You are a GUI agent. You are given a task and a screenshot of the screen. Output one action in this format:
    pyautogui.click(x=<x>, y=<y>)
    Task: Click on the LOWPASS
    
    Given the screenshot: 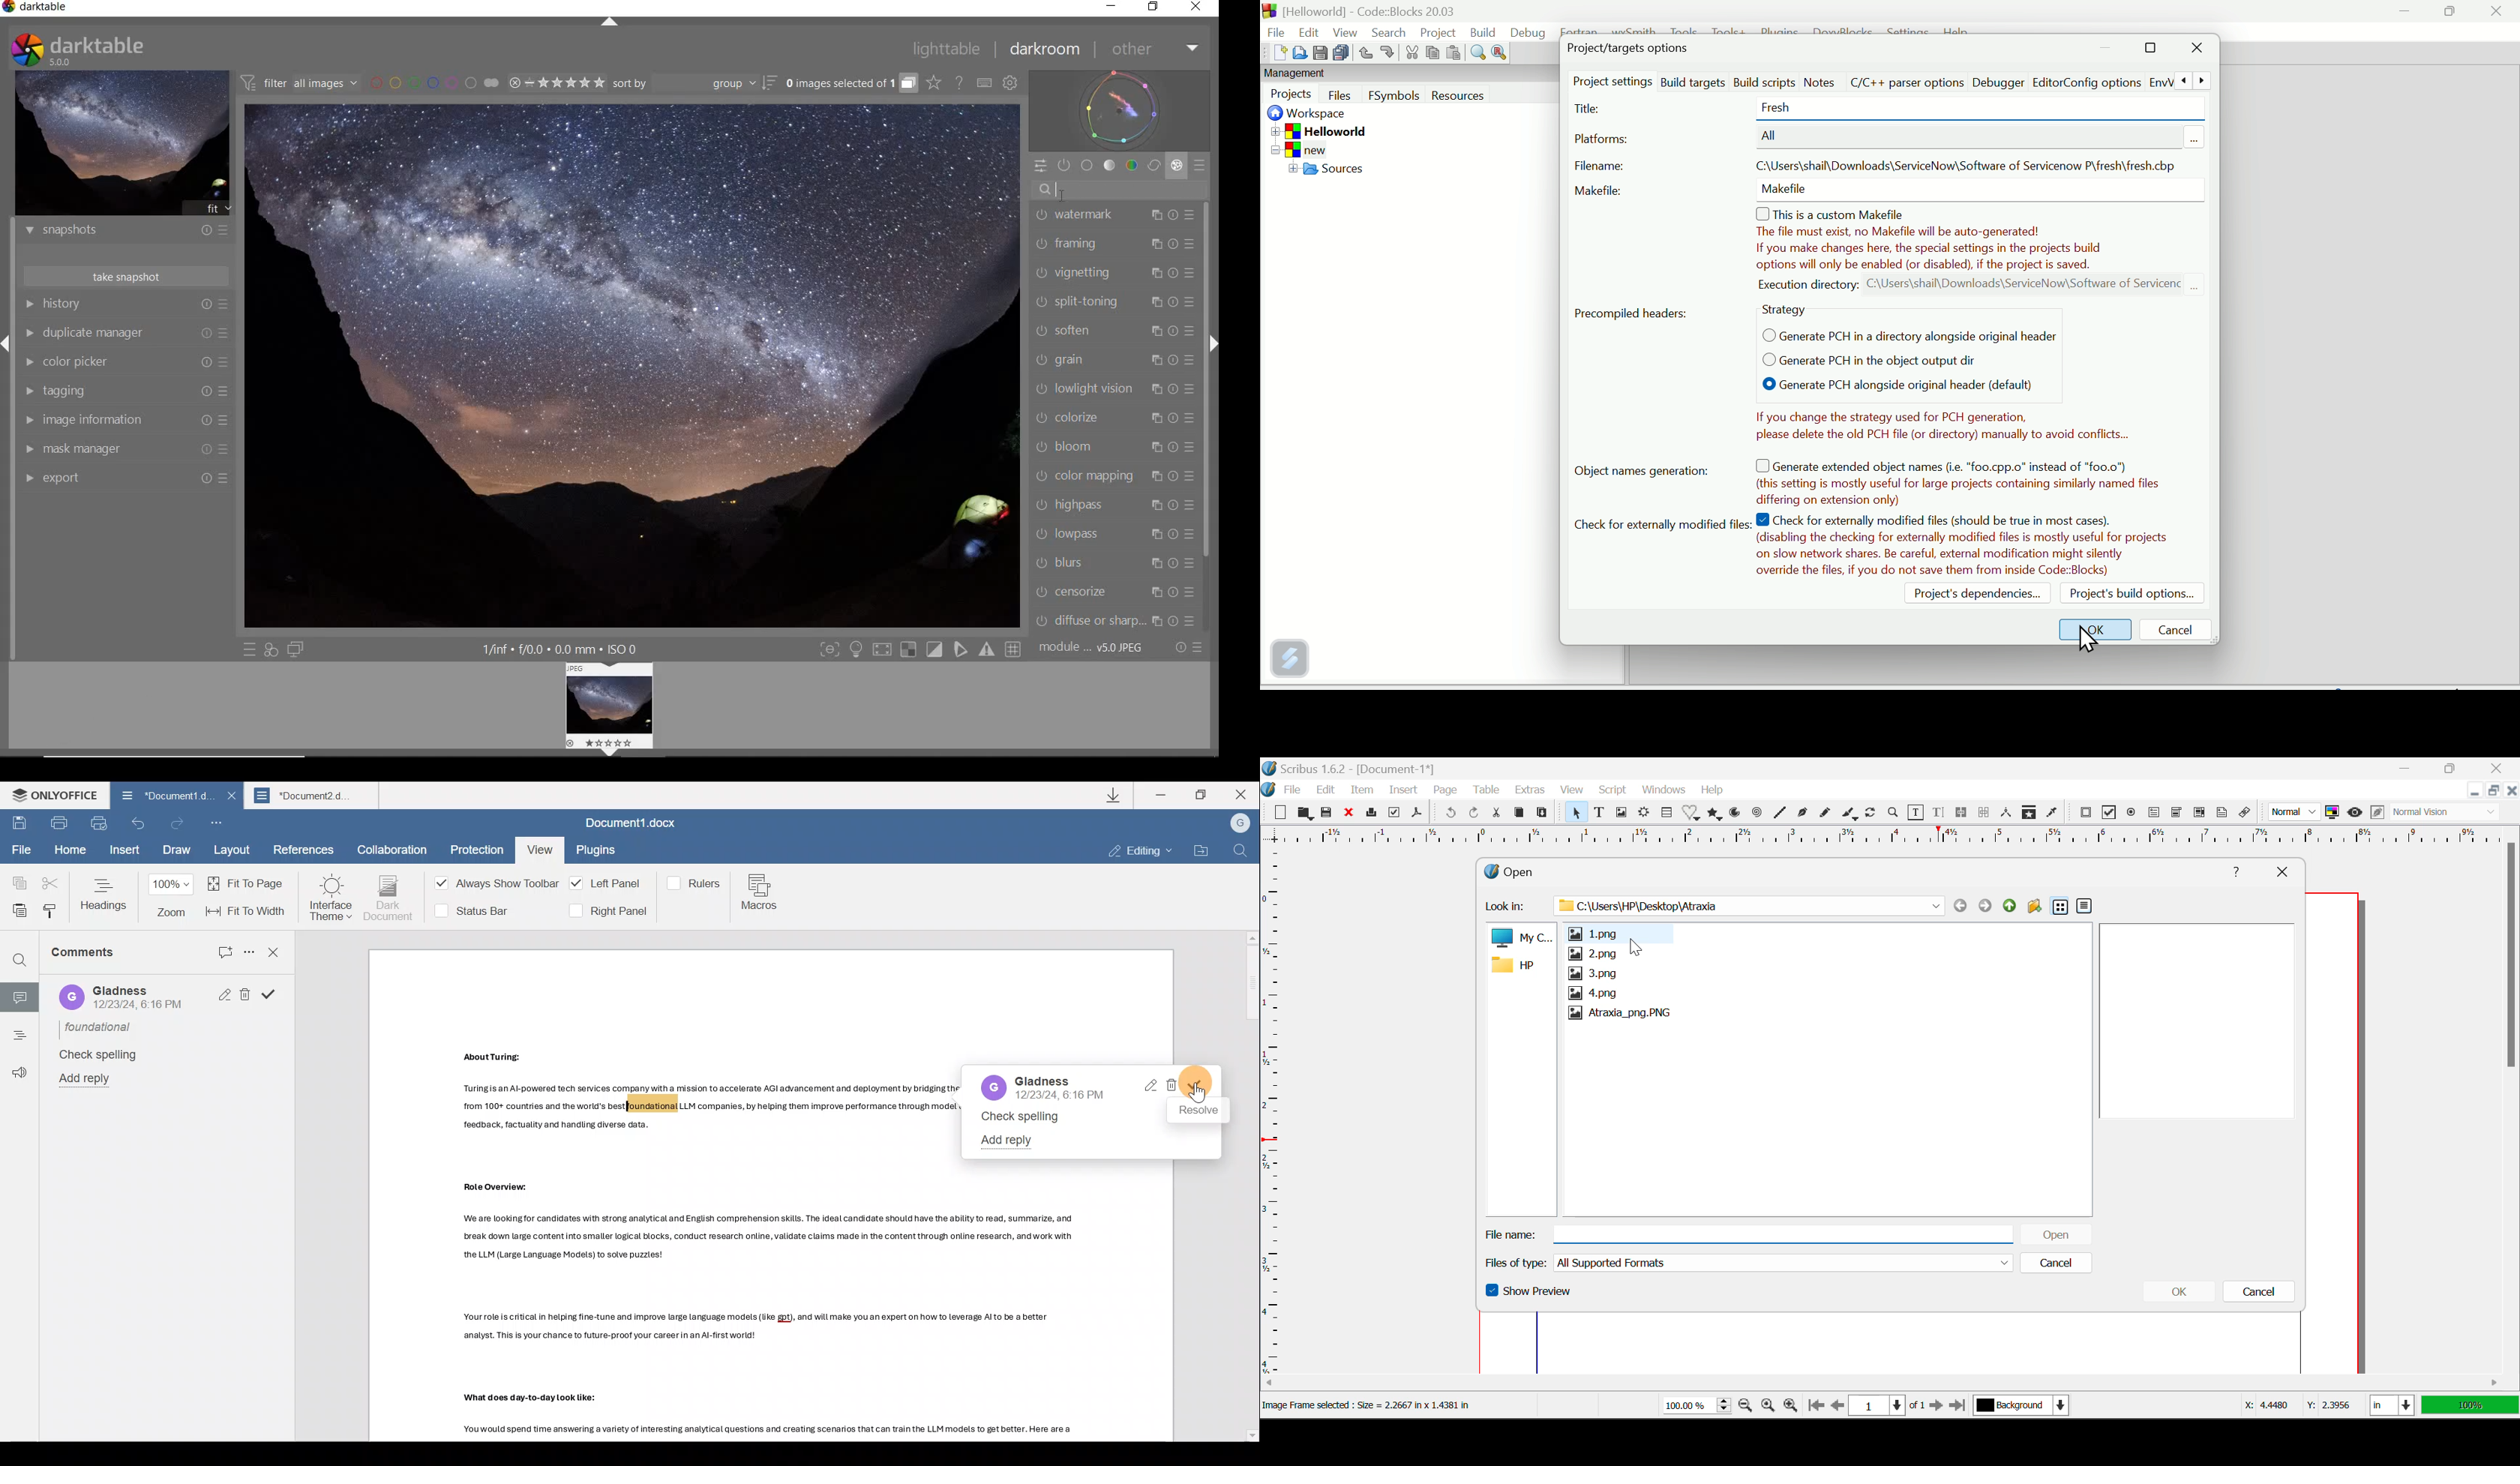 What is the action you would take?
    pyautogui.click(x=1072, y=534)
    